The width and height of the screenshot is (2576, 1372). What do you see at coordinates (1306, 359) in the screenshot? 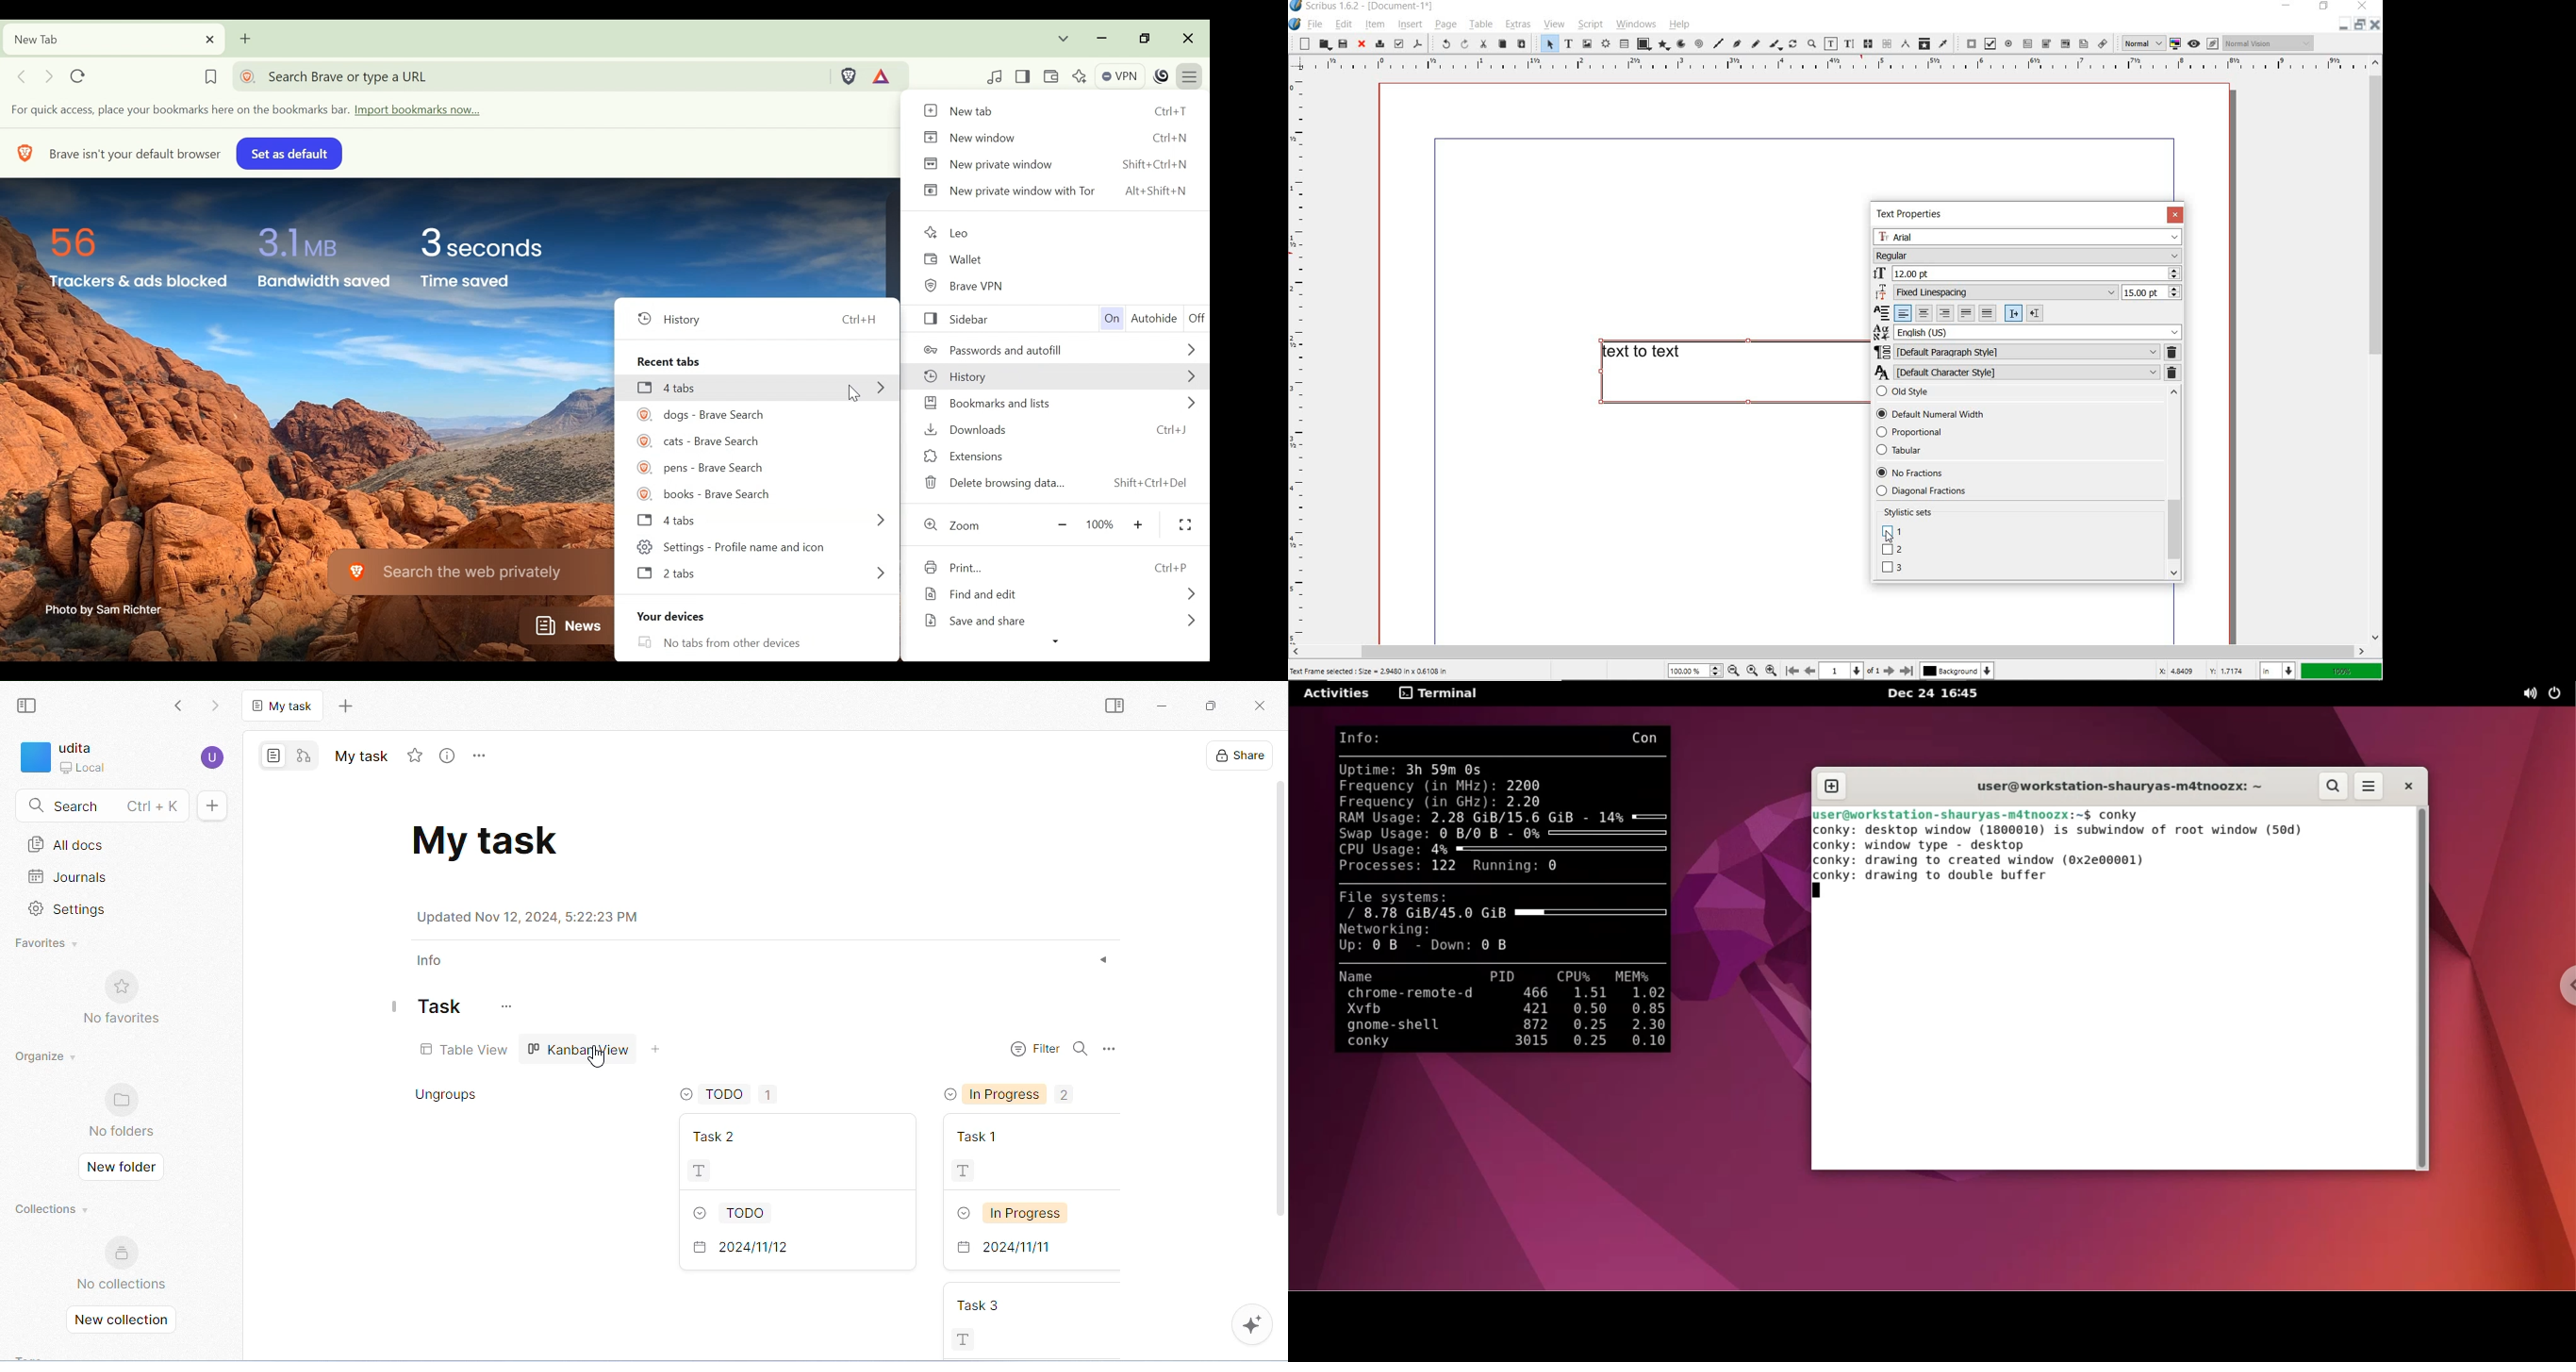
I see `Horizontal page margin` at bounding box center [1306, 359].